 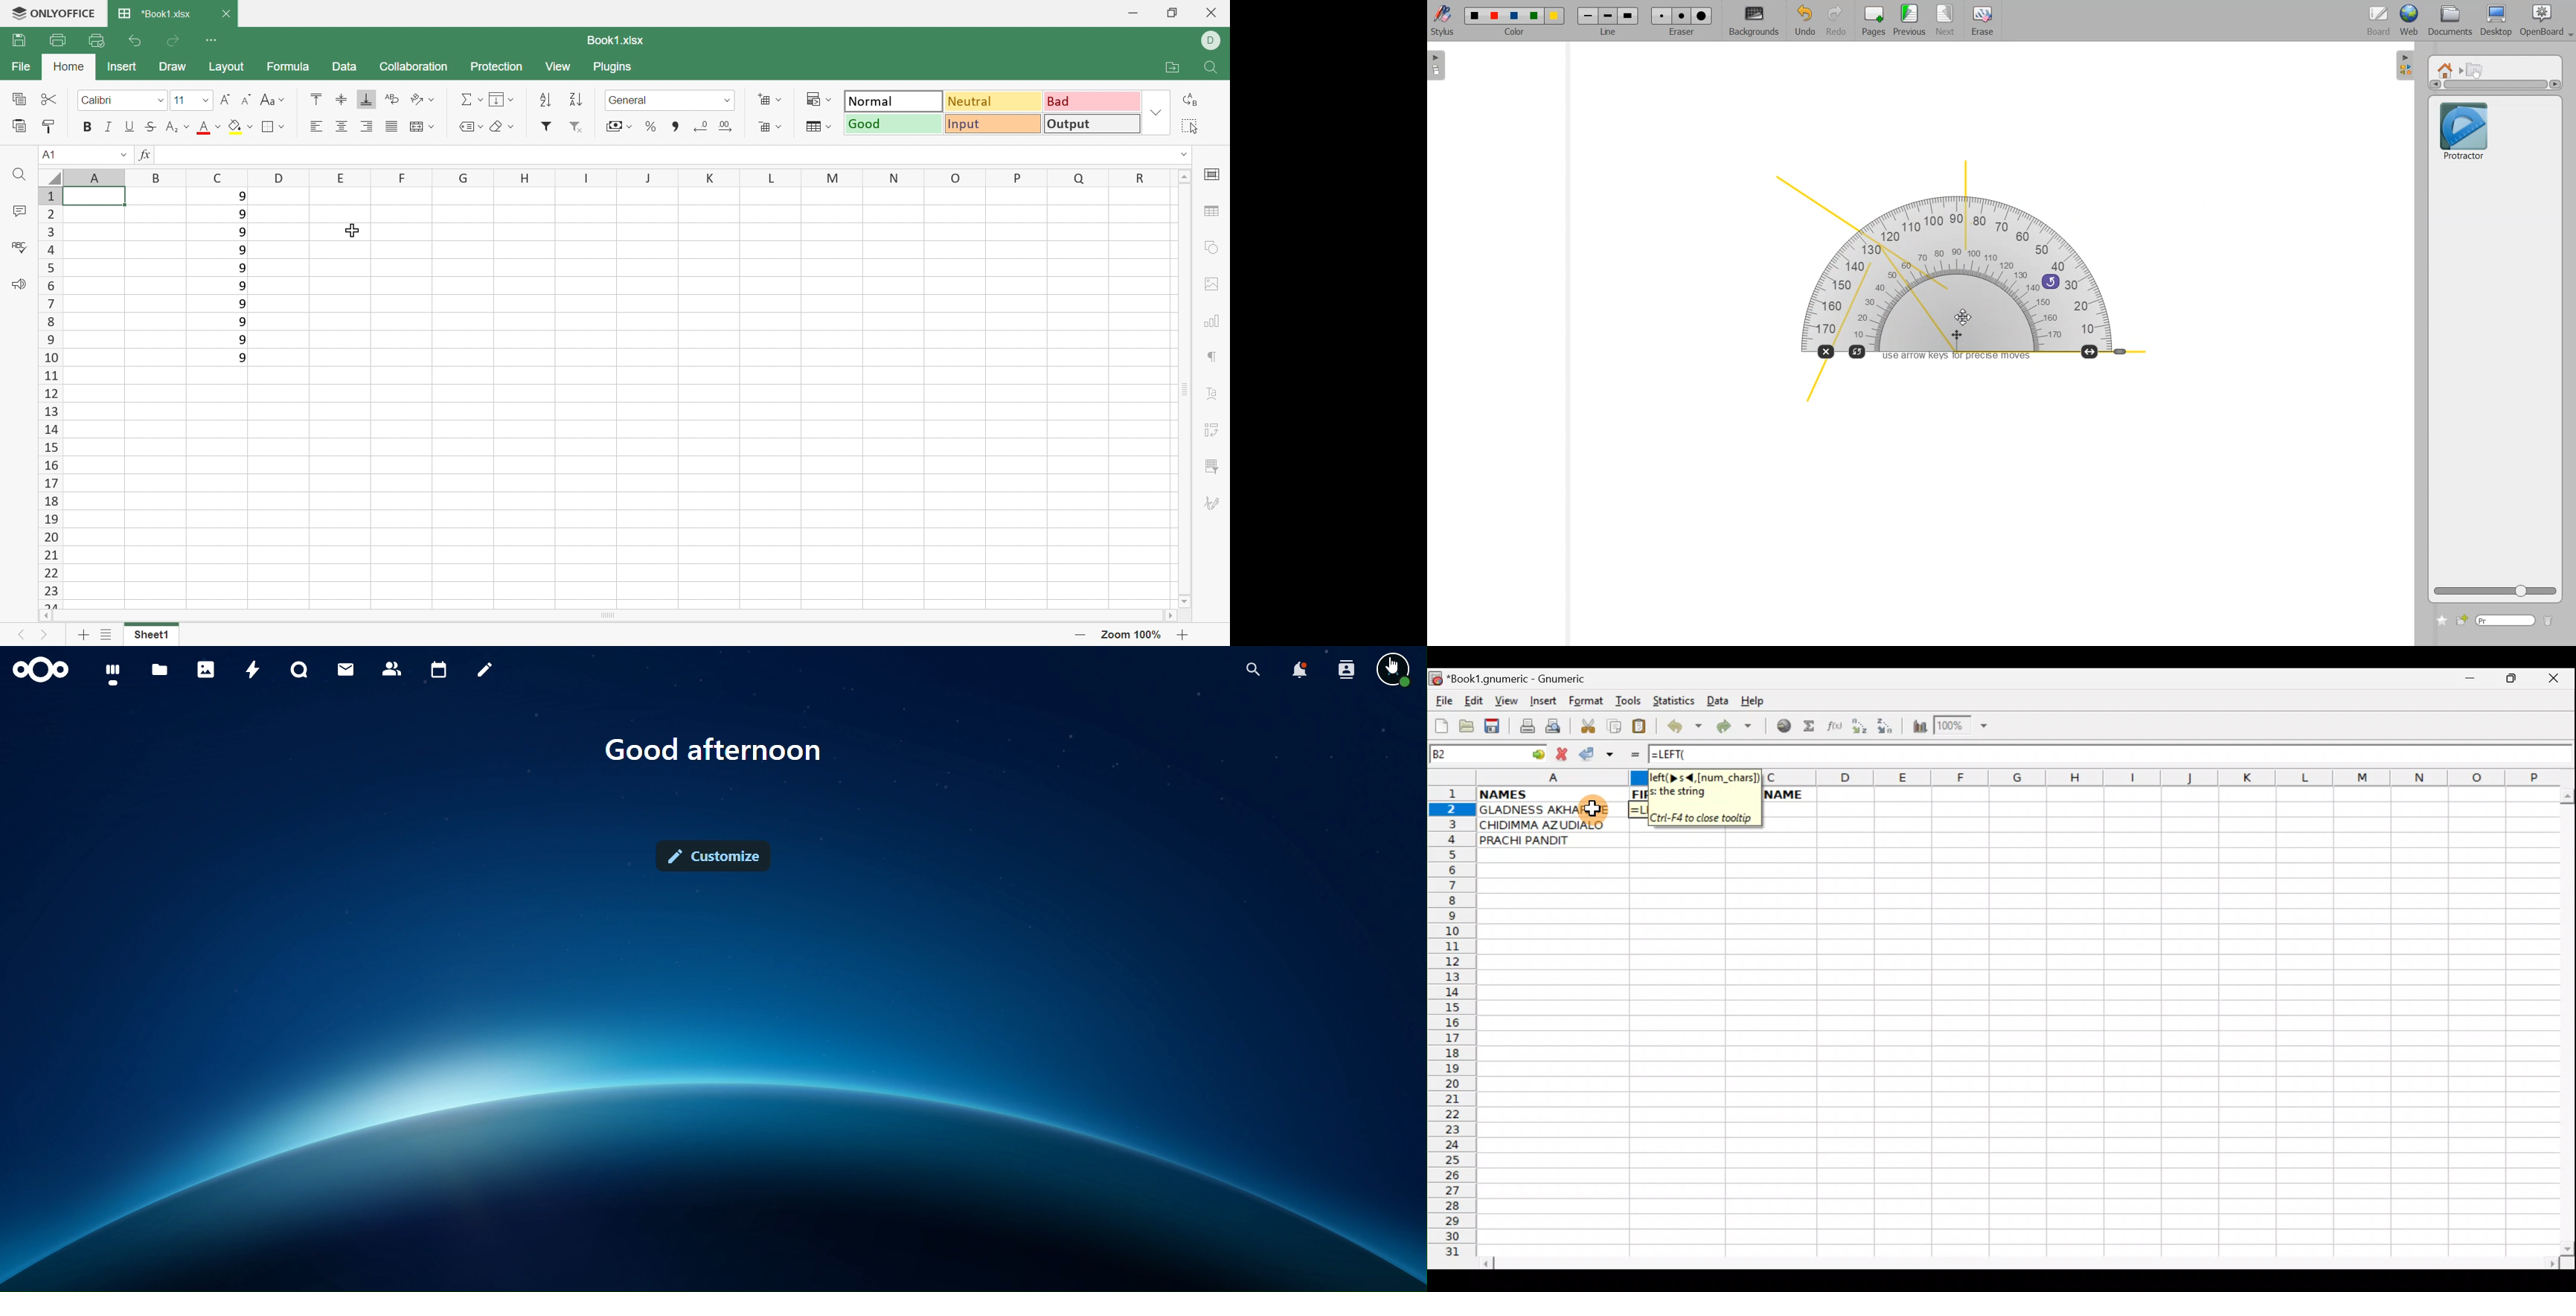 What do you see at coordinates (1392, 668) in the screenshot?
I see `cursor` at bounding box center [1392, 668].